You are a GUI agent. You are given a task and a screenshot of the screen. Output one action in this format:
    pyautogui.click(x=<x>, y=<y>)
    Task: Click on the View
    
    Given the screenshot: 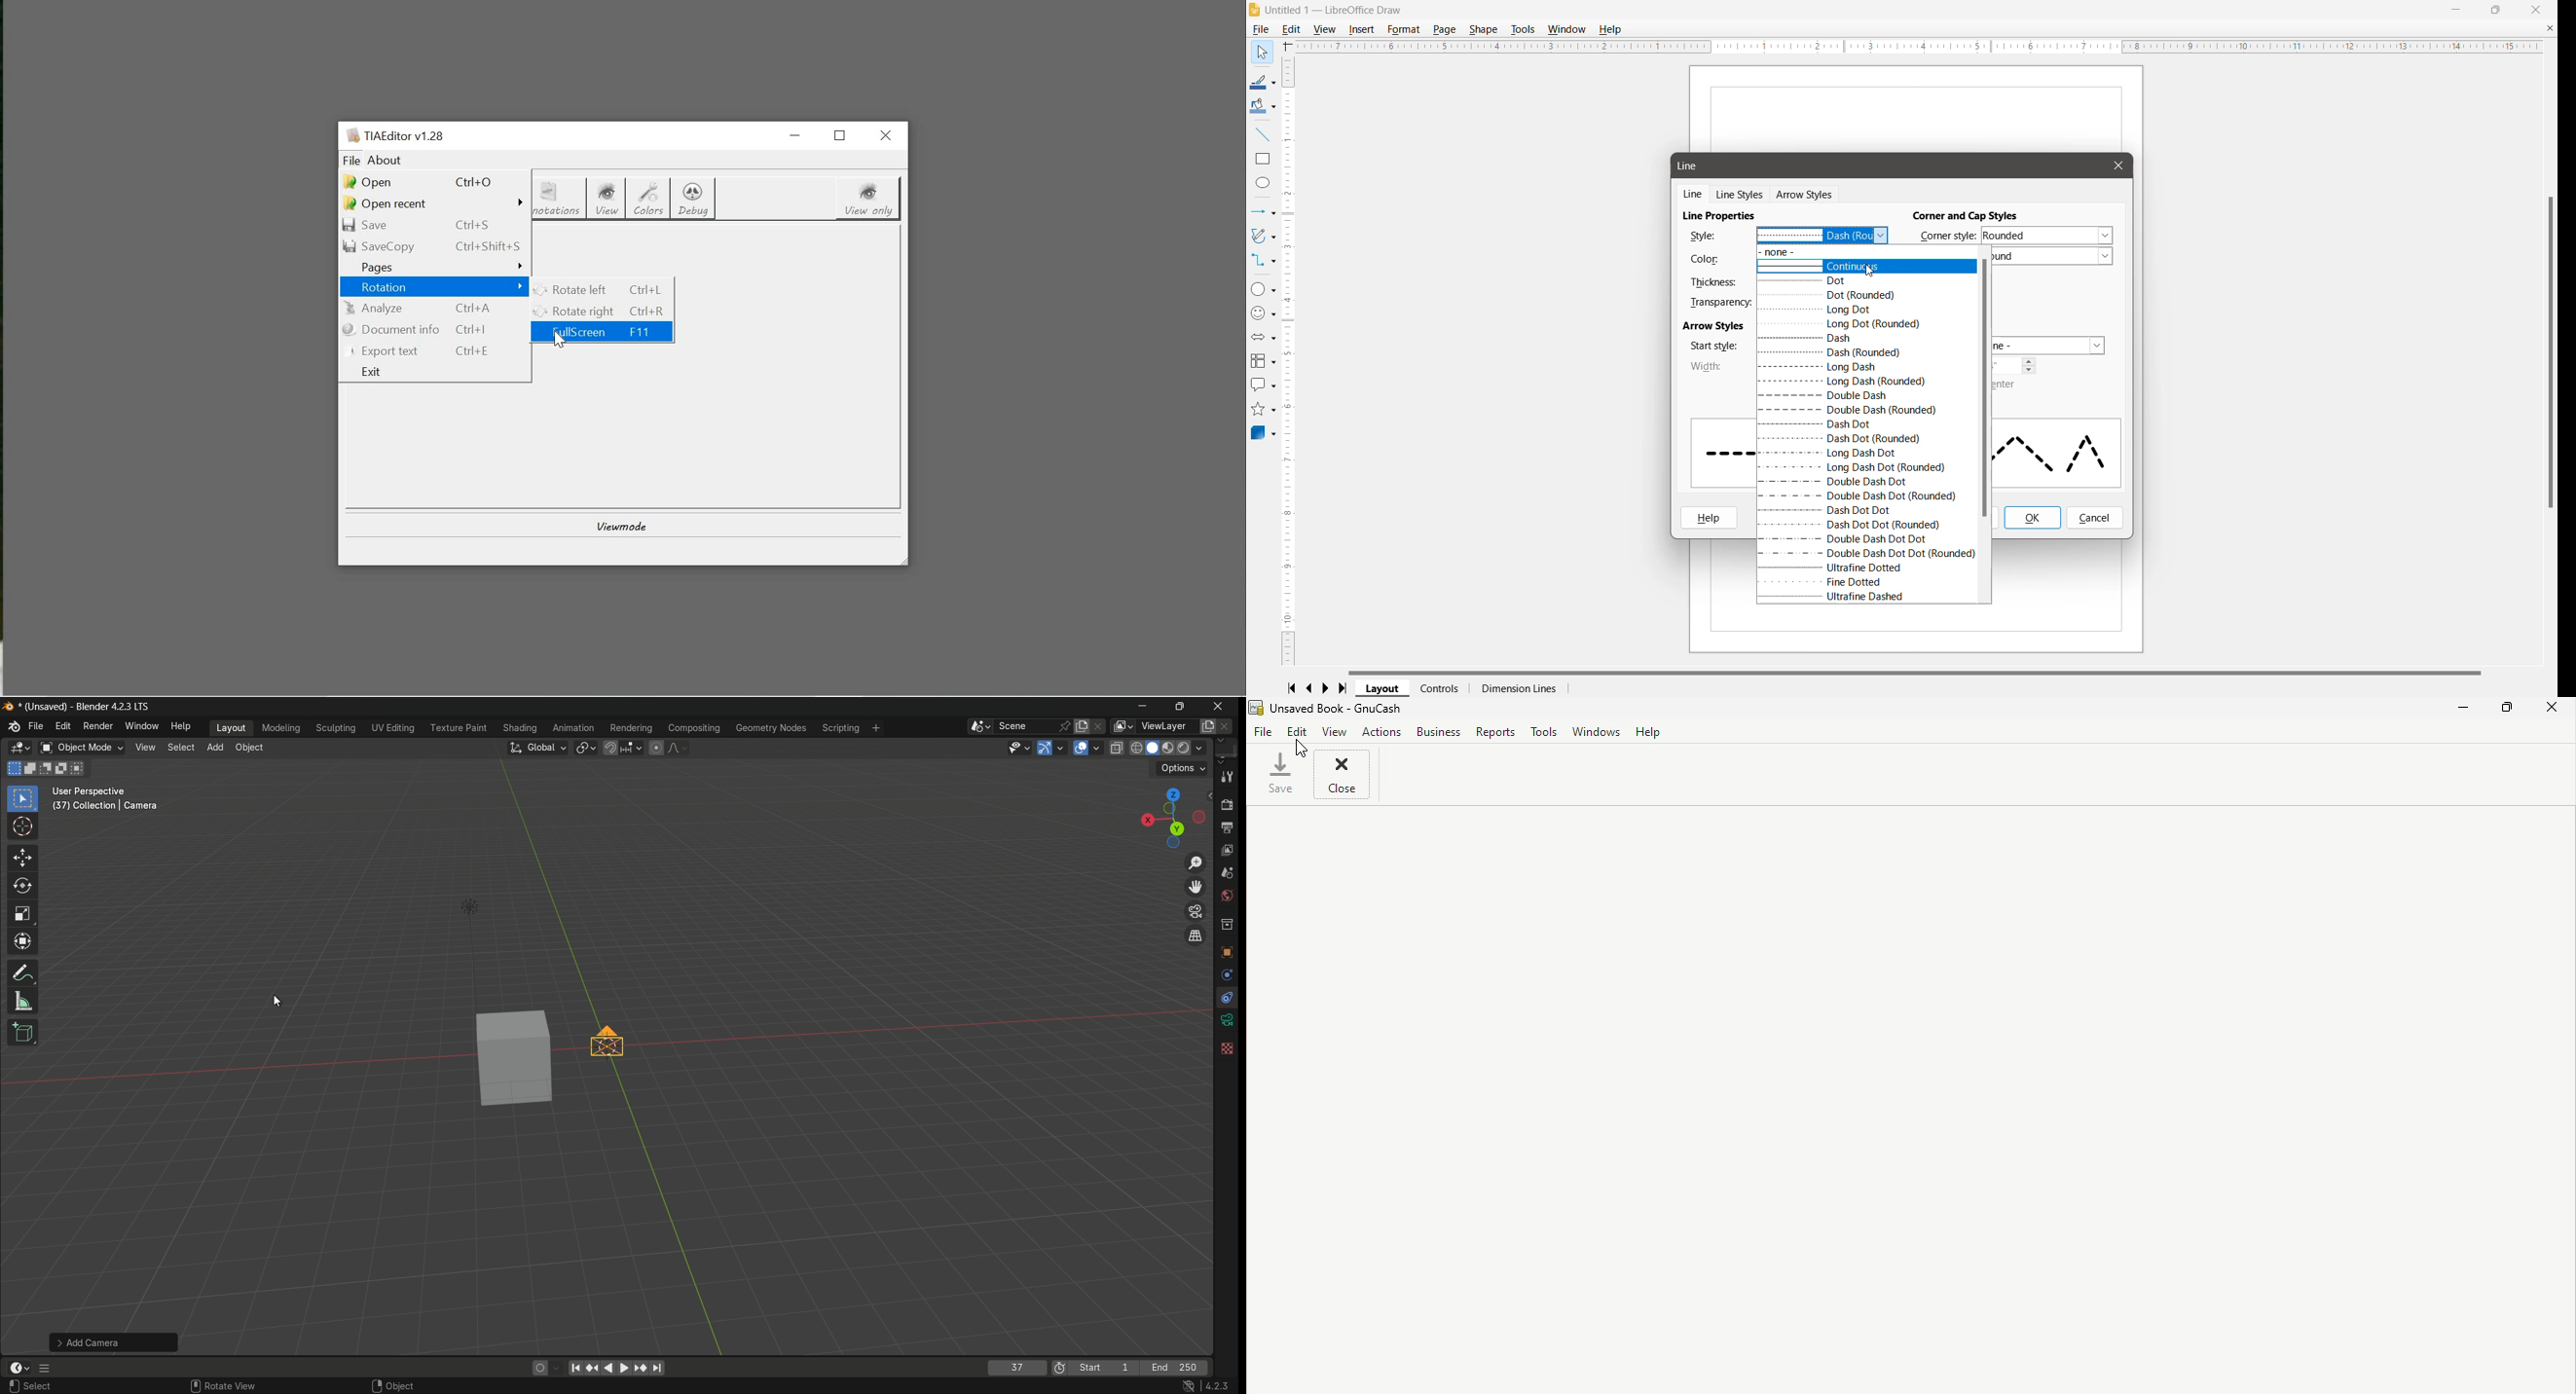 What is the action you would take?
    pyautogui.click(x=1326, y=29)
    